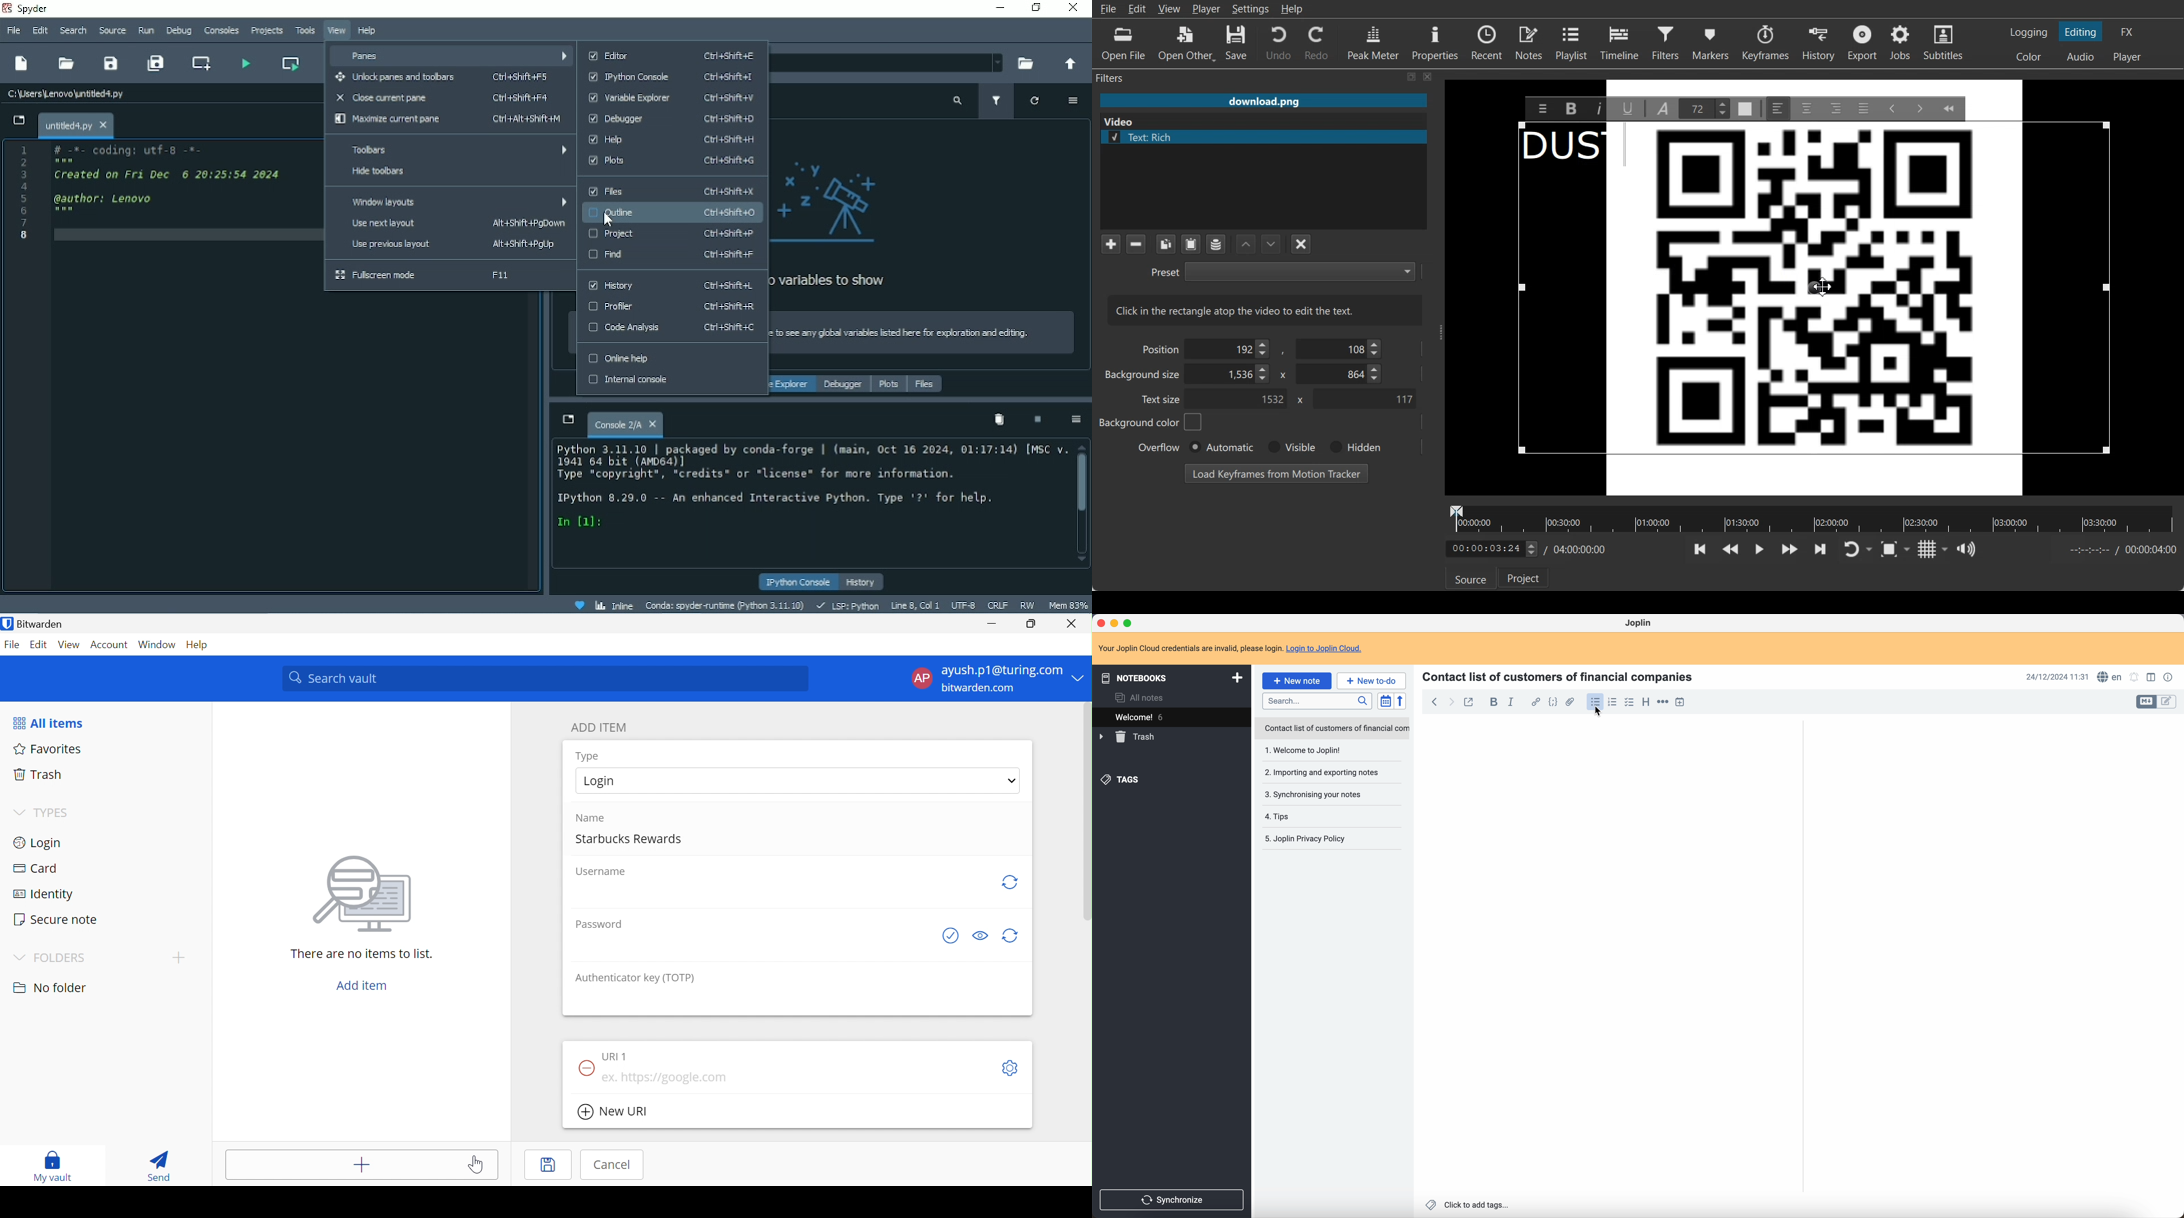 This screenshot has height=1232, width=2184. What do you see at coordinates (1493, 702) in the screenshot?
I see `bold` at bounding box center [1493, 702].